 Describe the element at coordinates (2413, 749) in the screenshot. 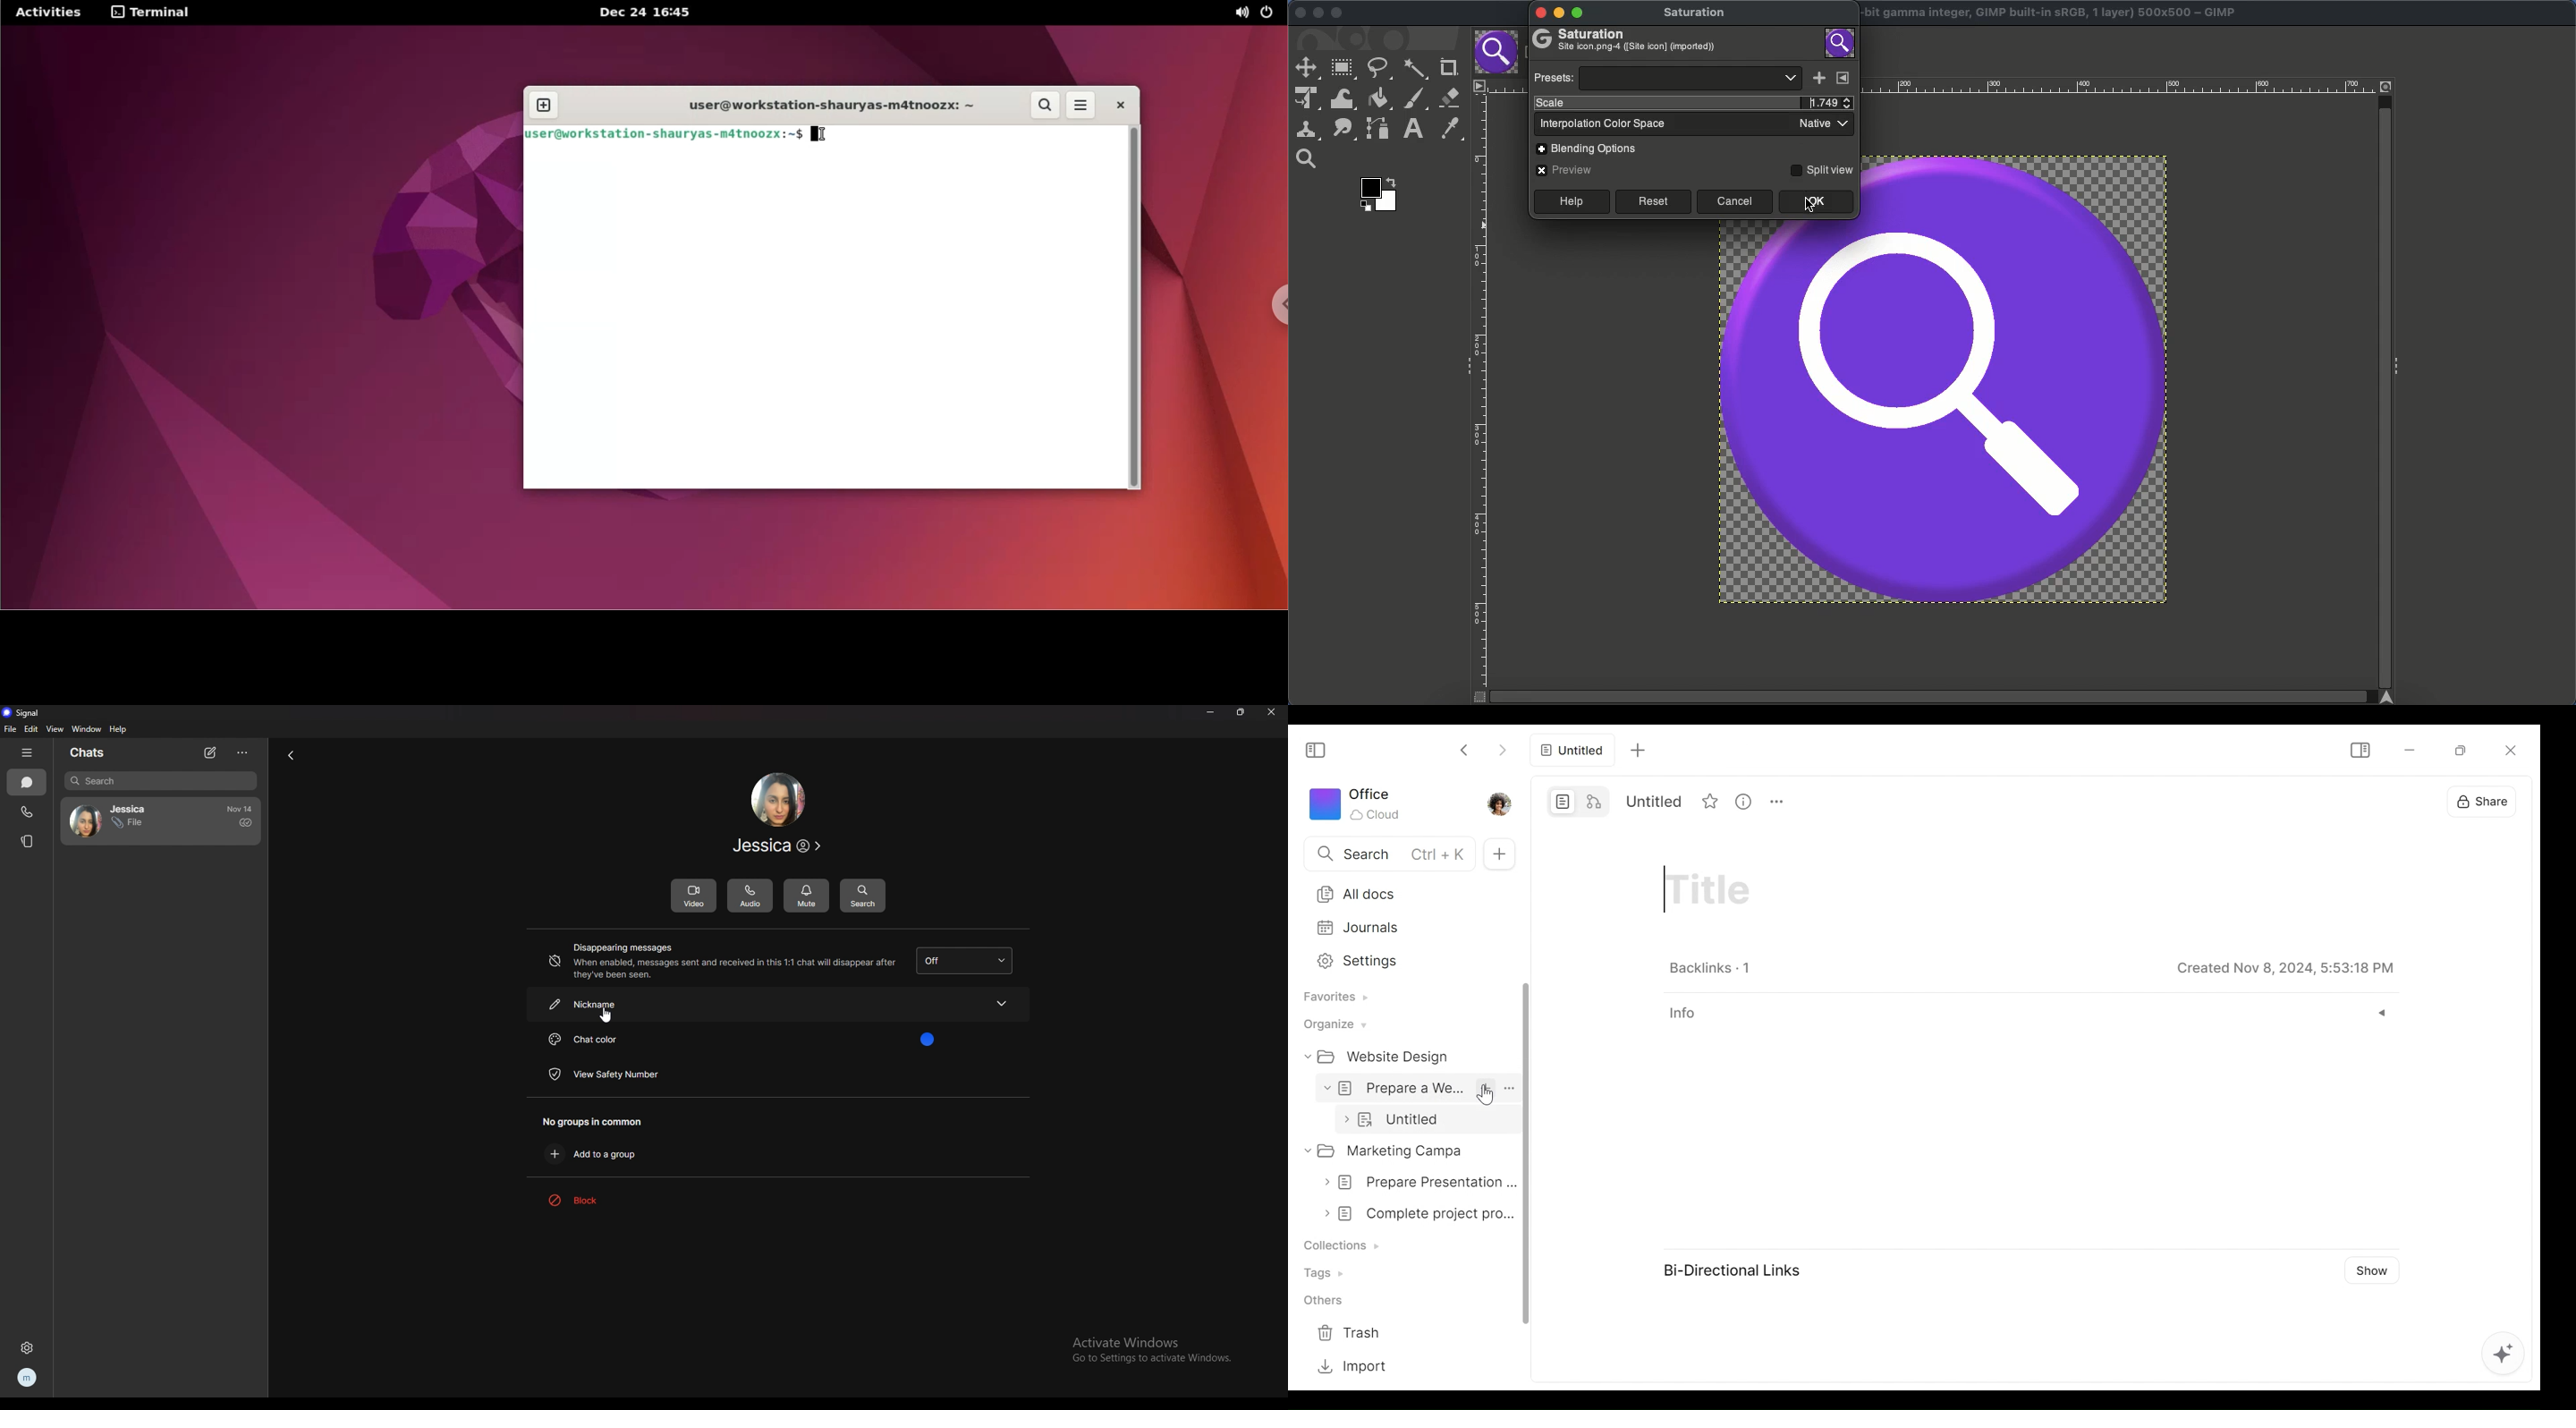

I see `minimize` at that location.